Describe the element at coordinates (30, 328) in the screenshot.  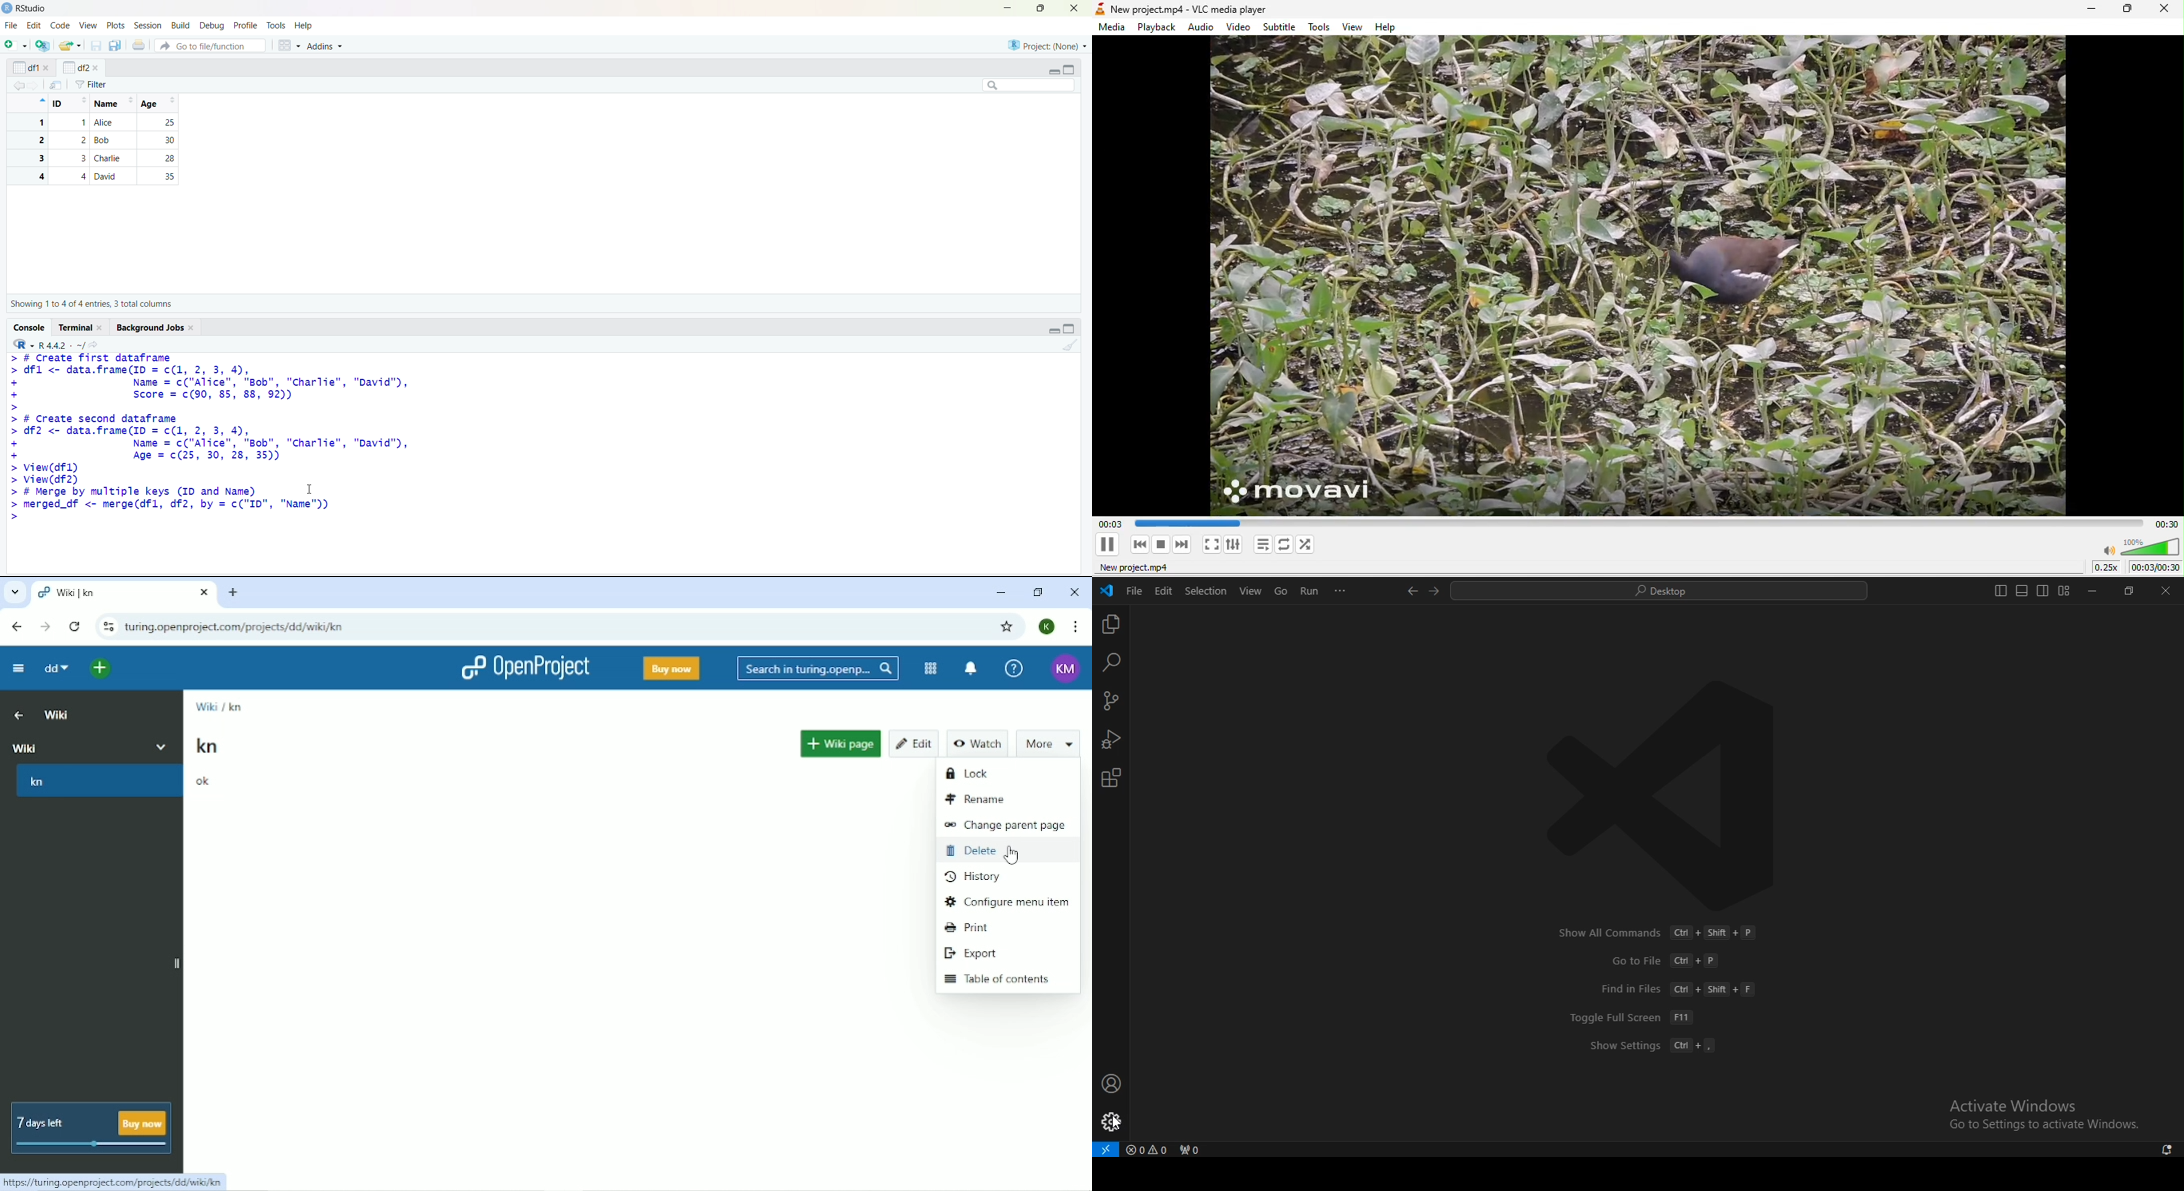
I see `Console` at that location.